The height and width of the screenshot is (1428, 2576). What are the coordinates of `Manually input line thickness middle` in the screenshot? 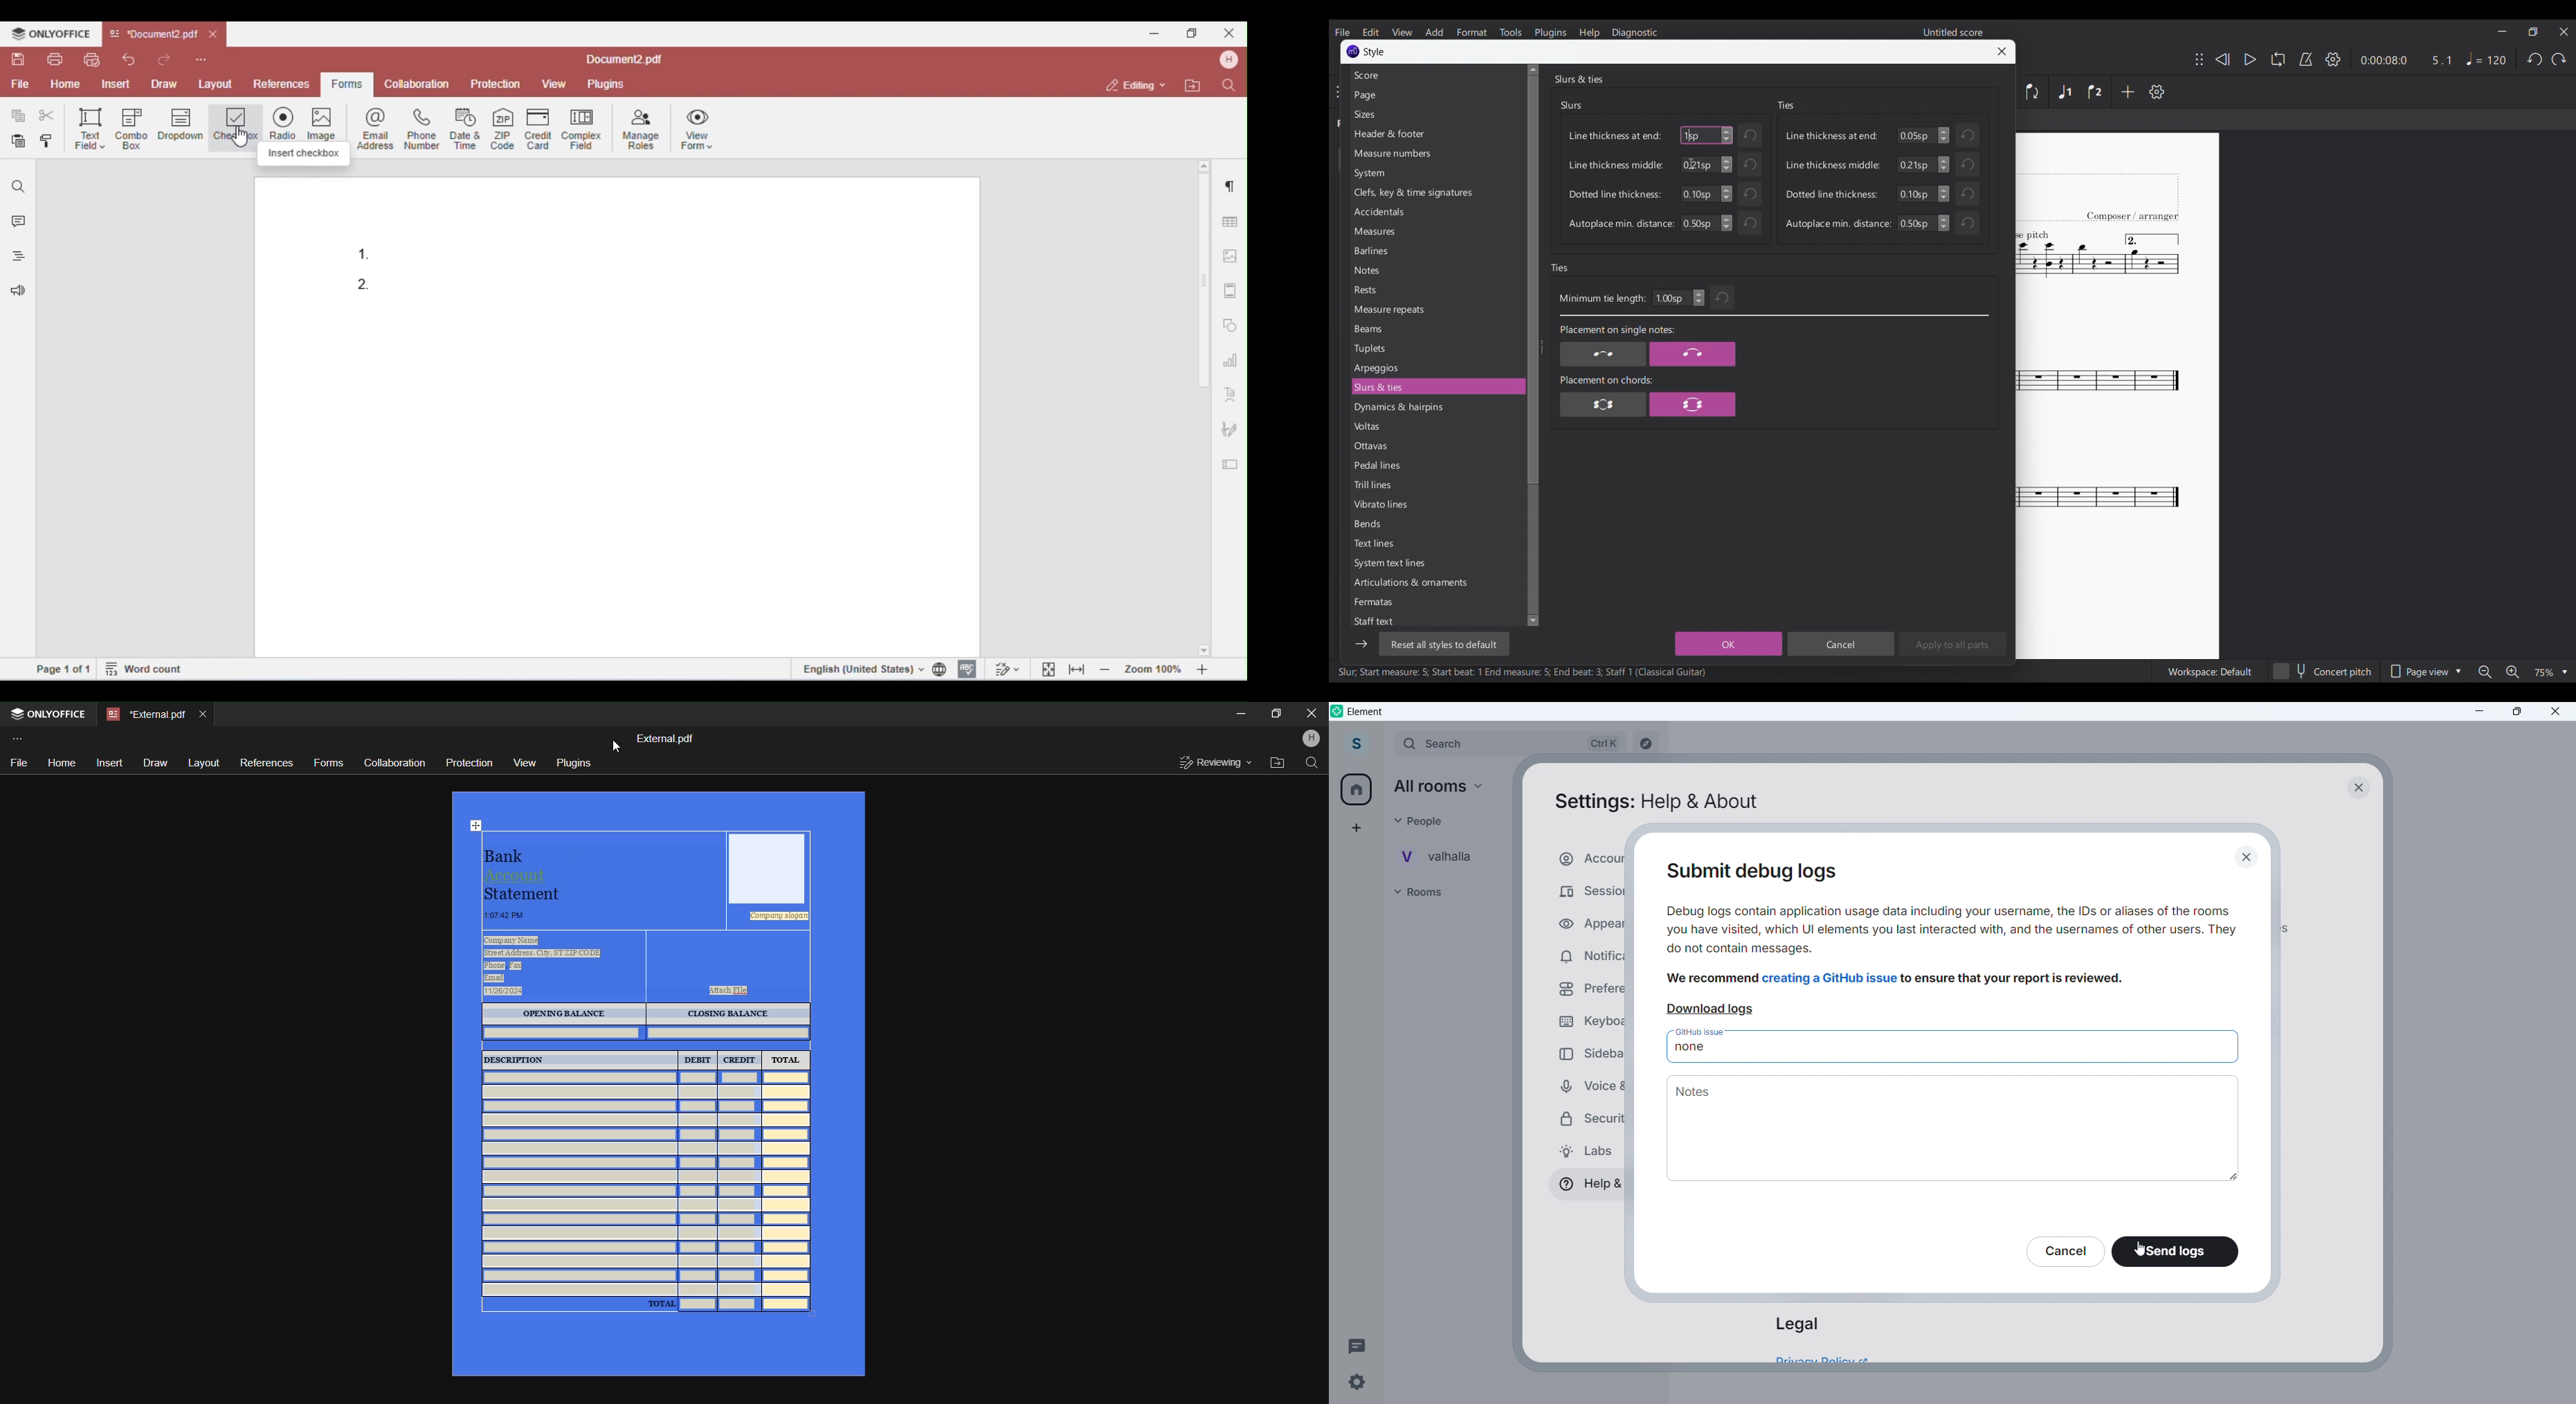 It's located at (1699, 165).